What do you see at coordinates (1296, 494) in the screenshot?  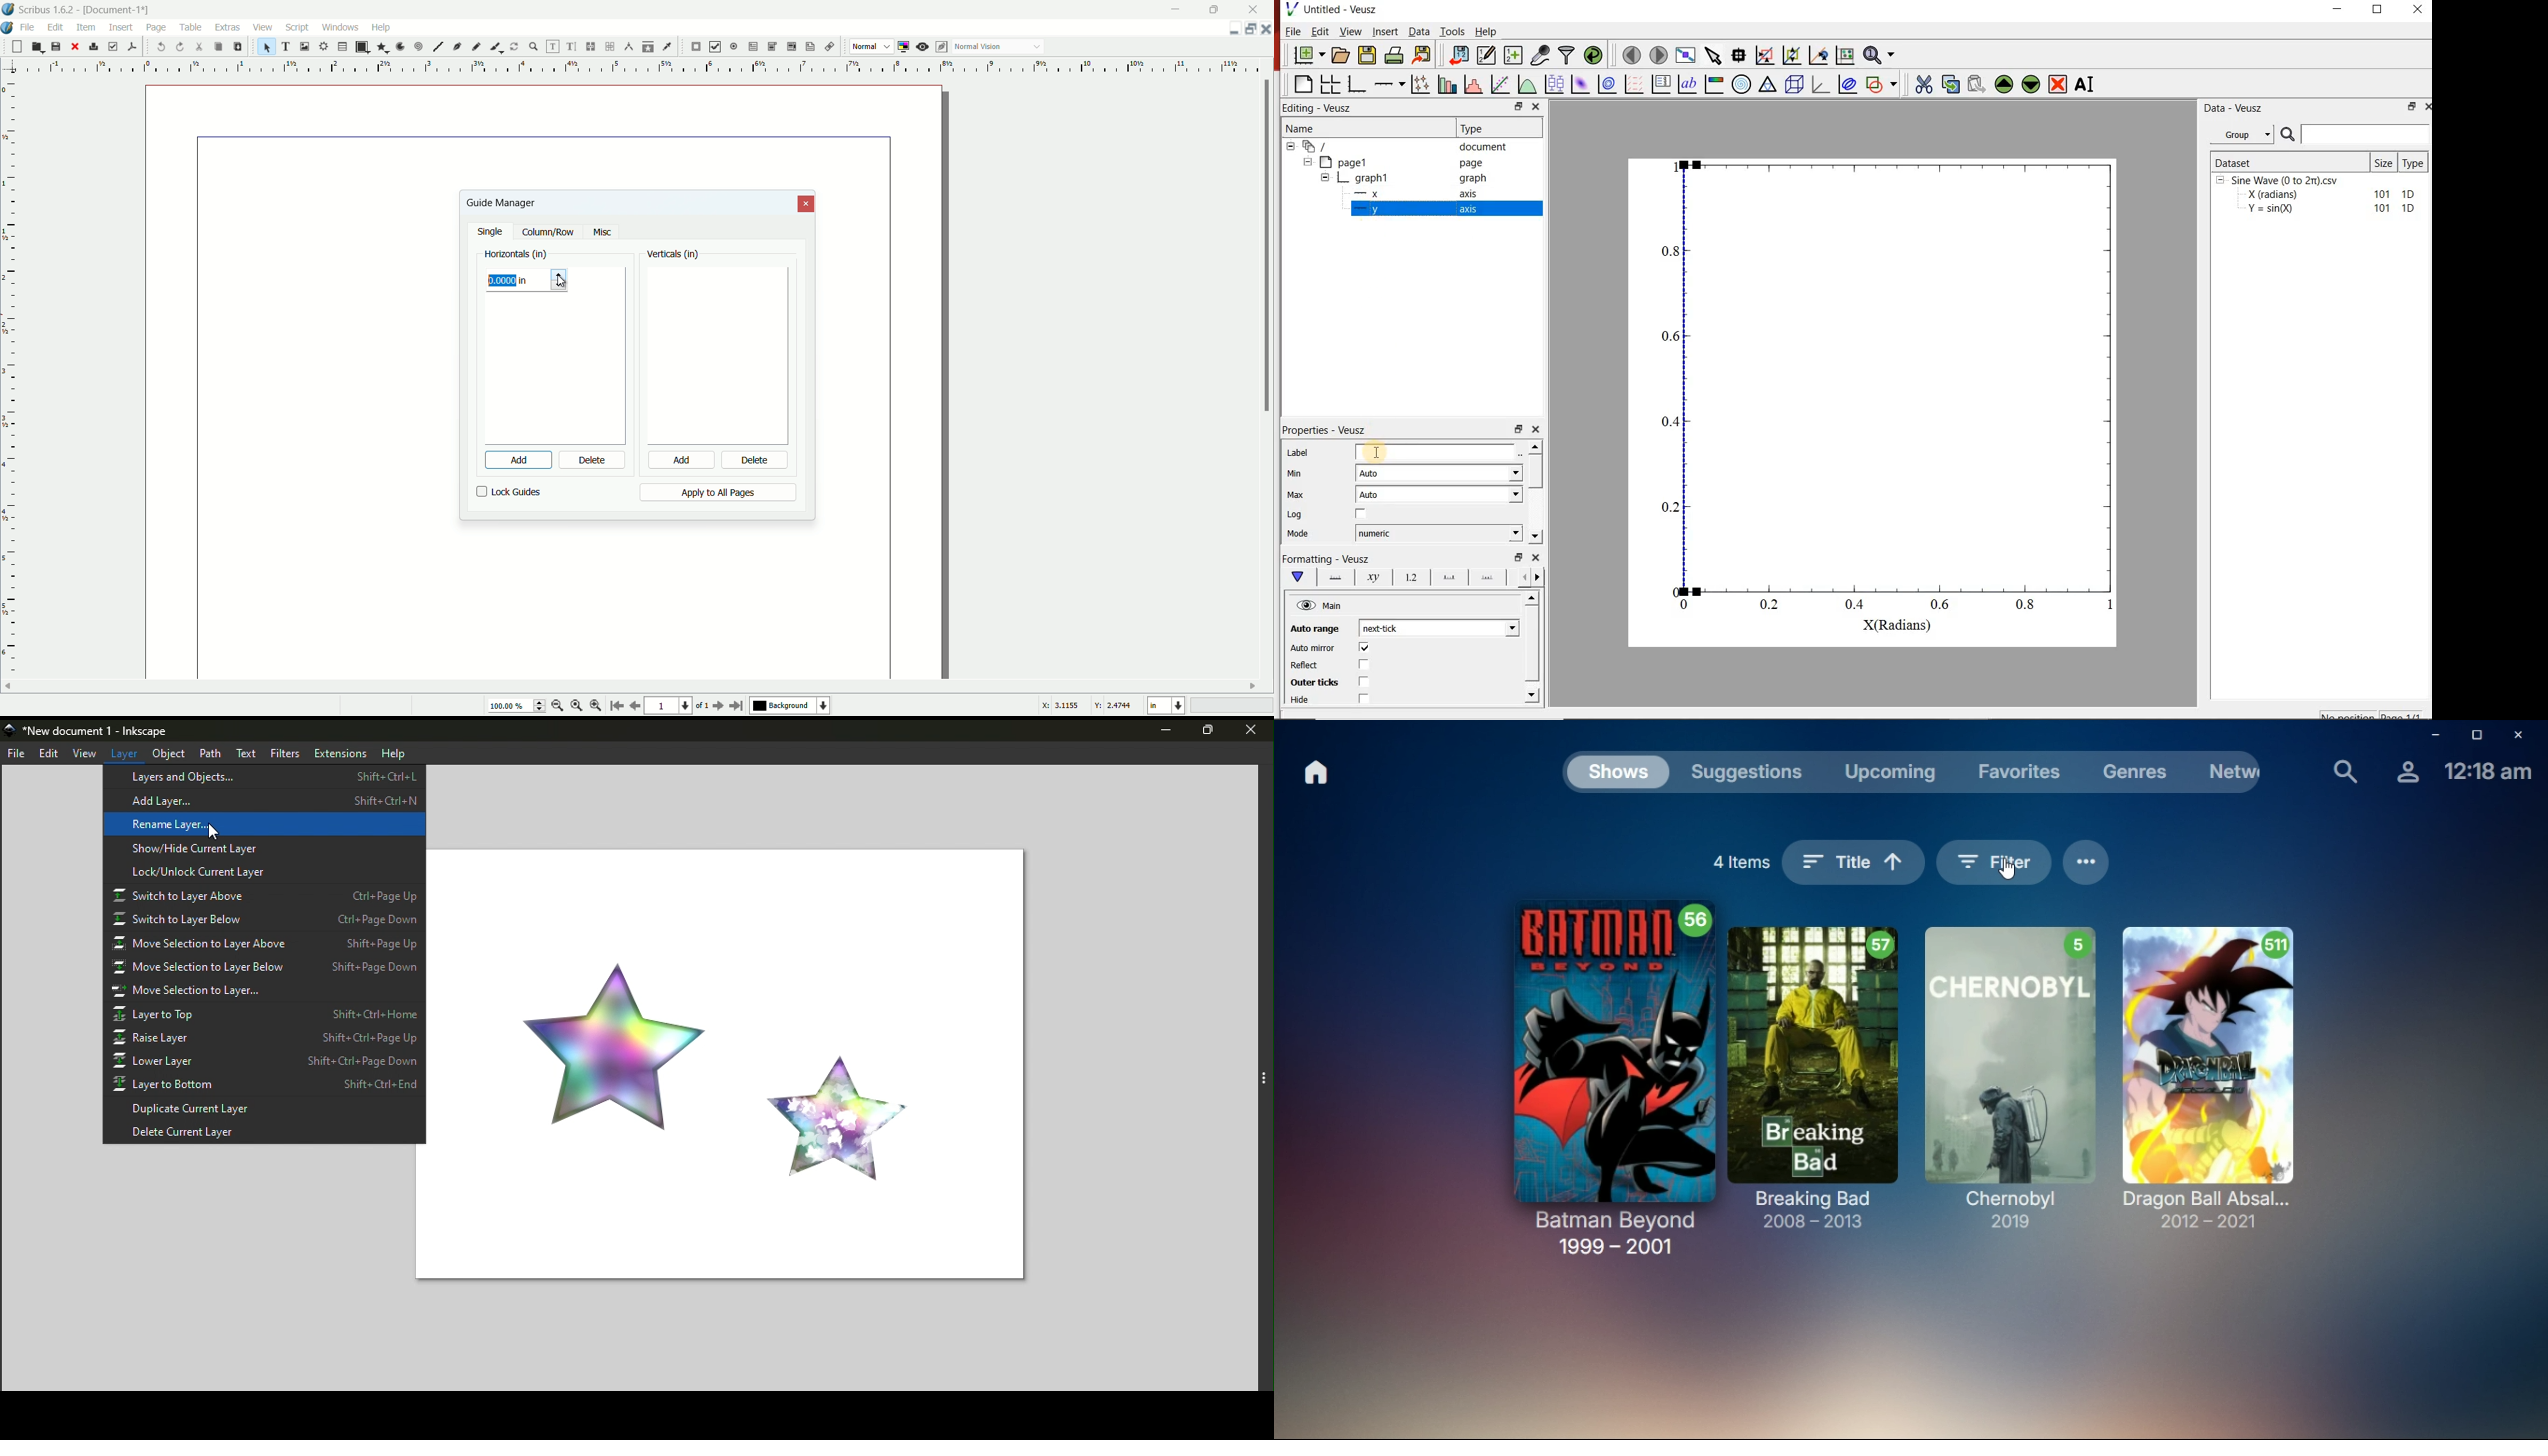 I see `Max` at bounding box center [1296, 494].